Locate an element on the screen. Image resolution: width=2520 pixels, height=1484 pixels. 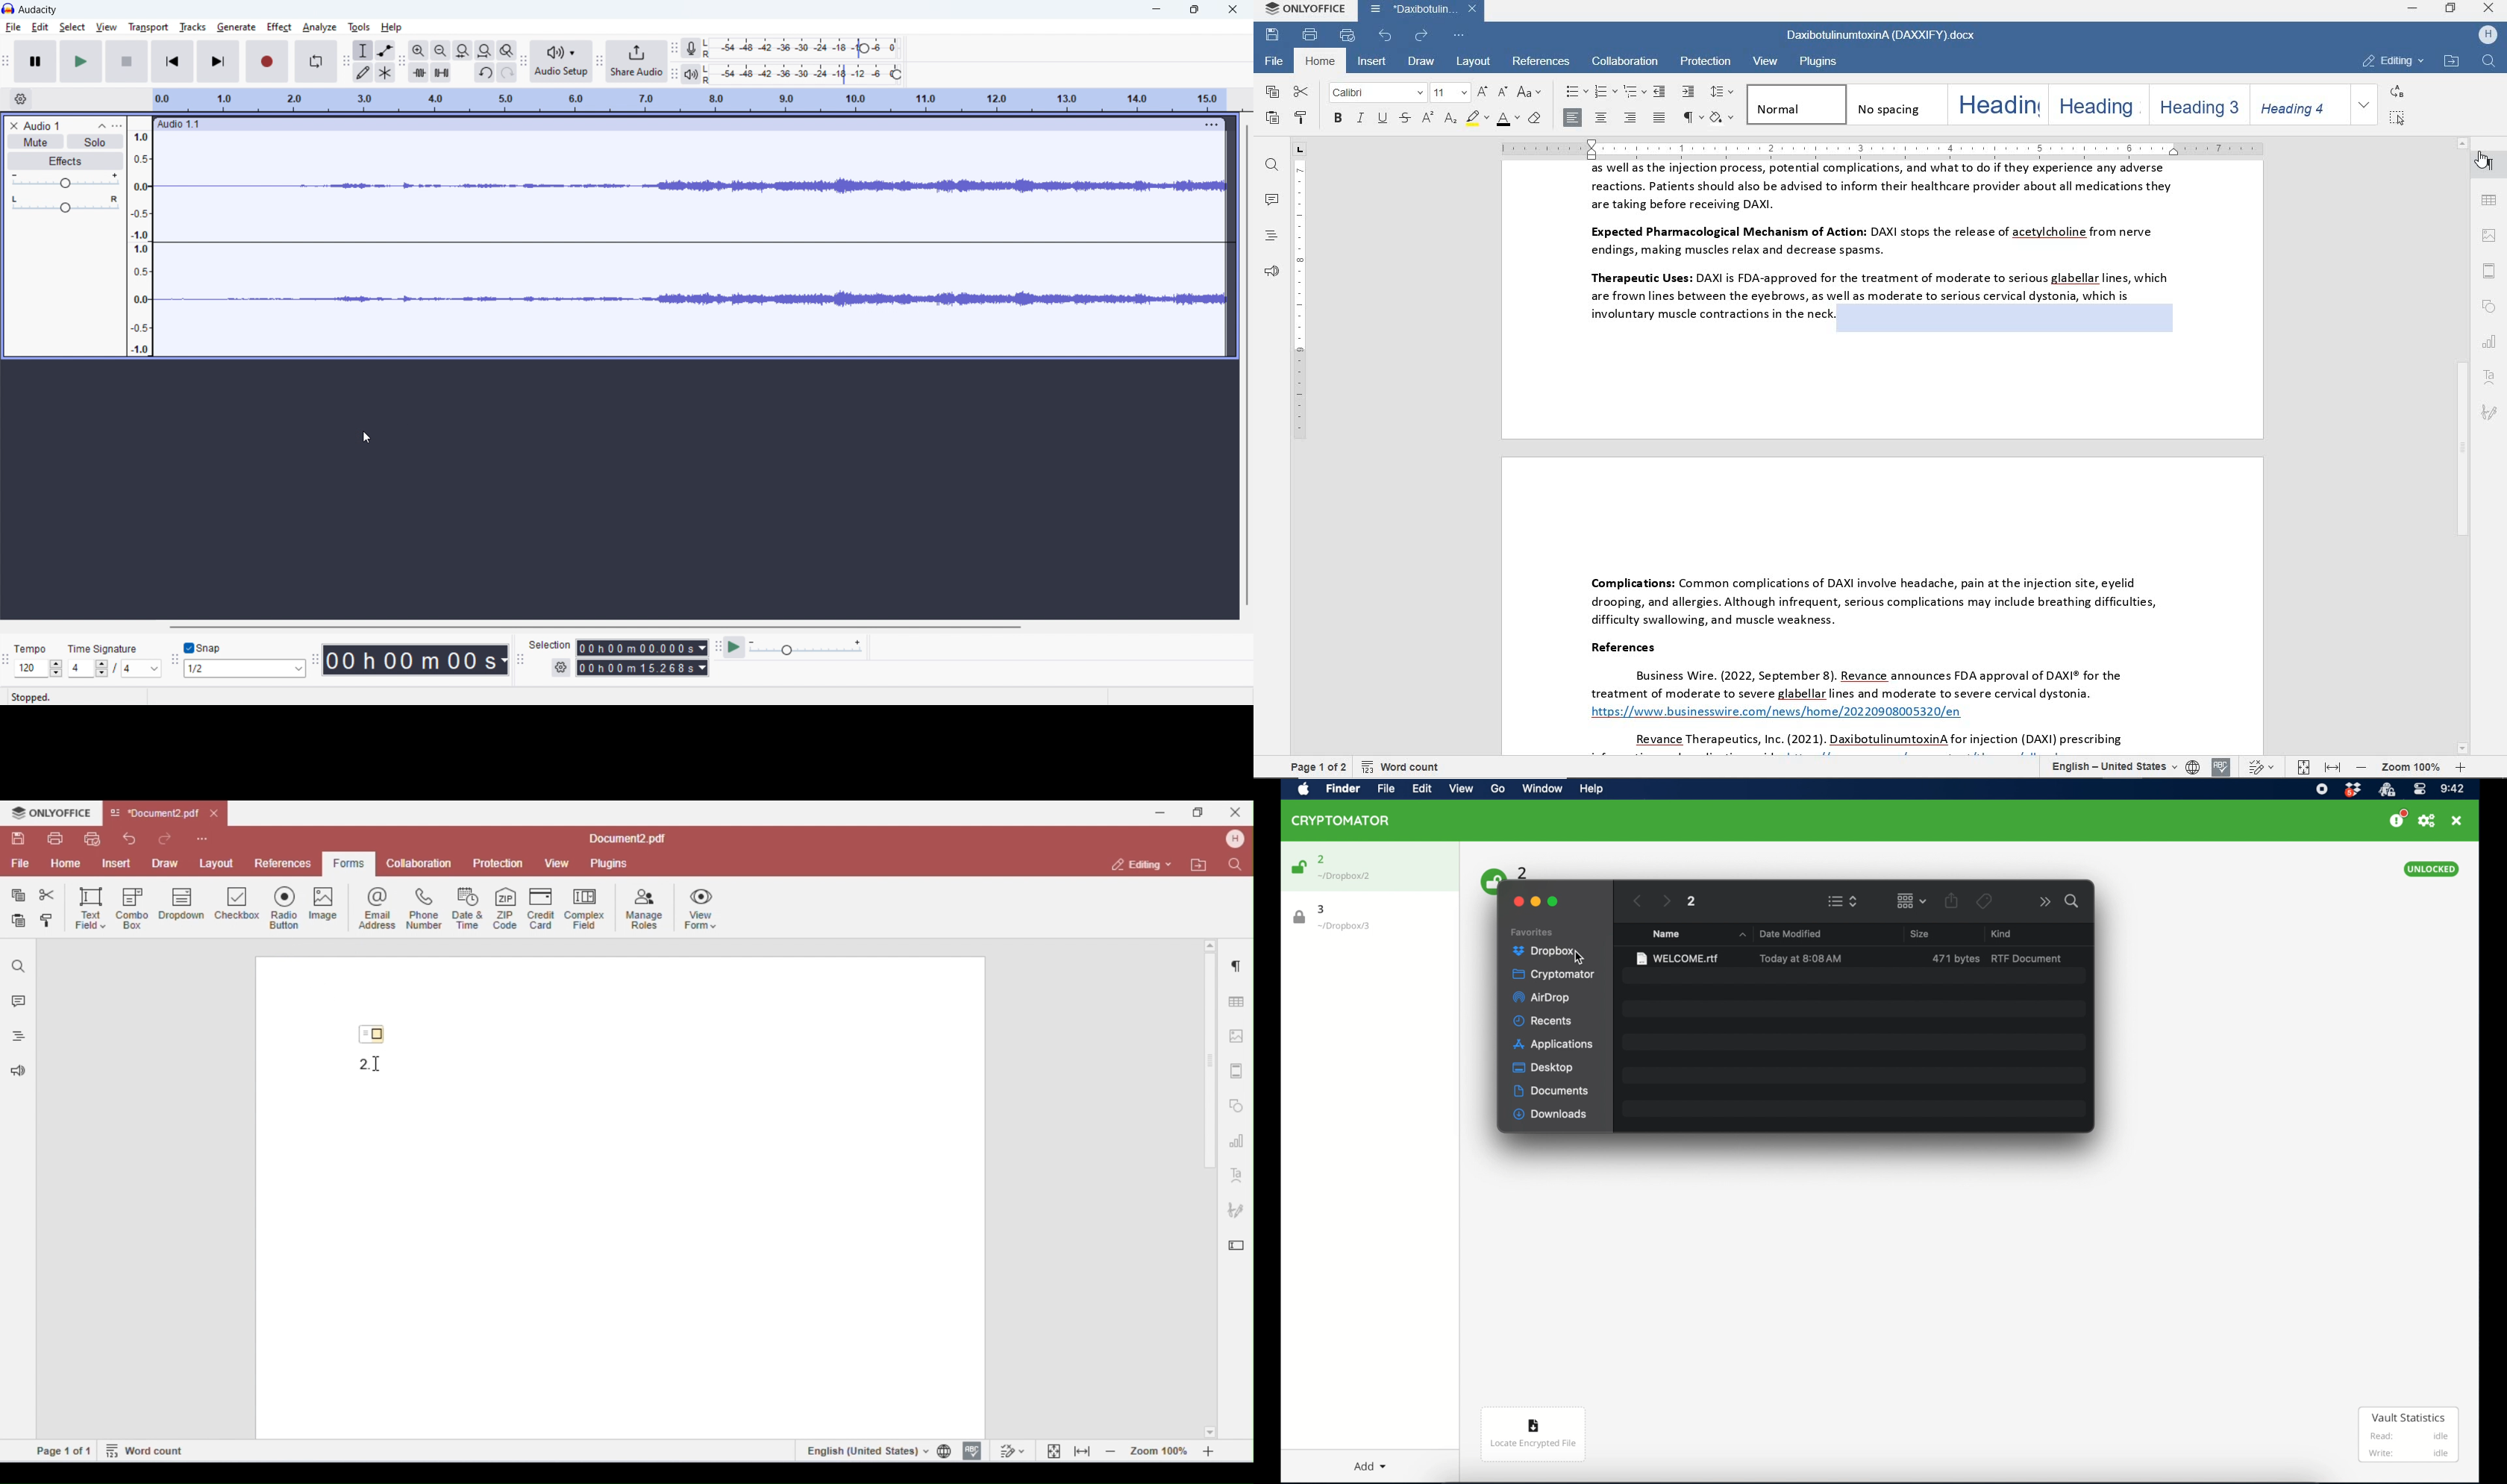
skip to last is located at coordinates (219, 61).